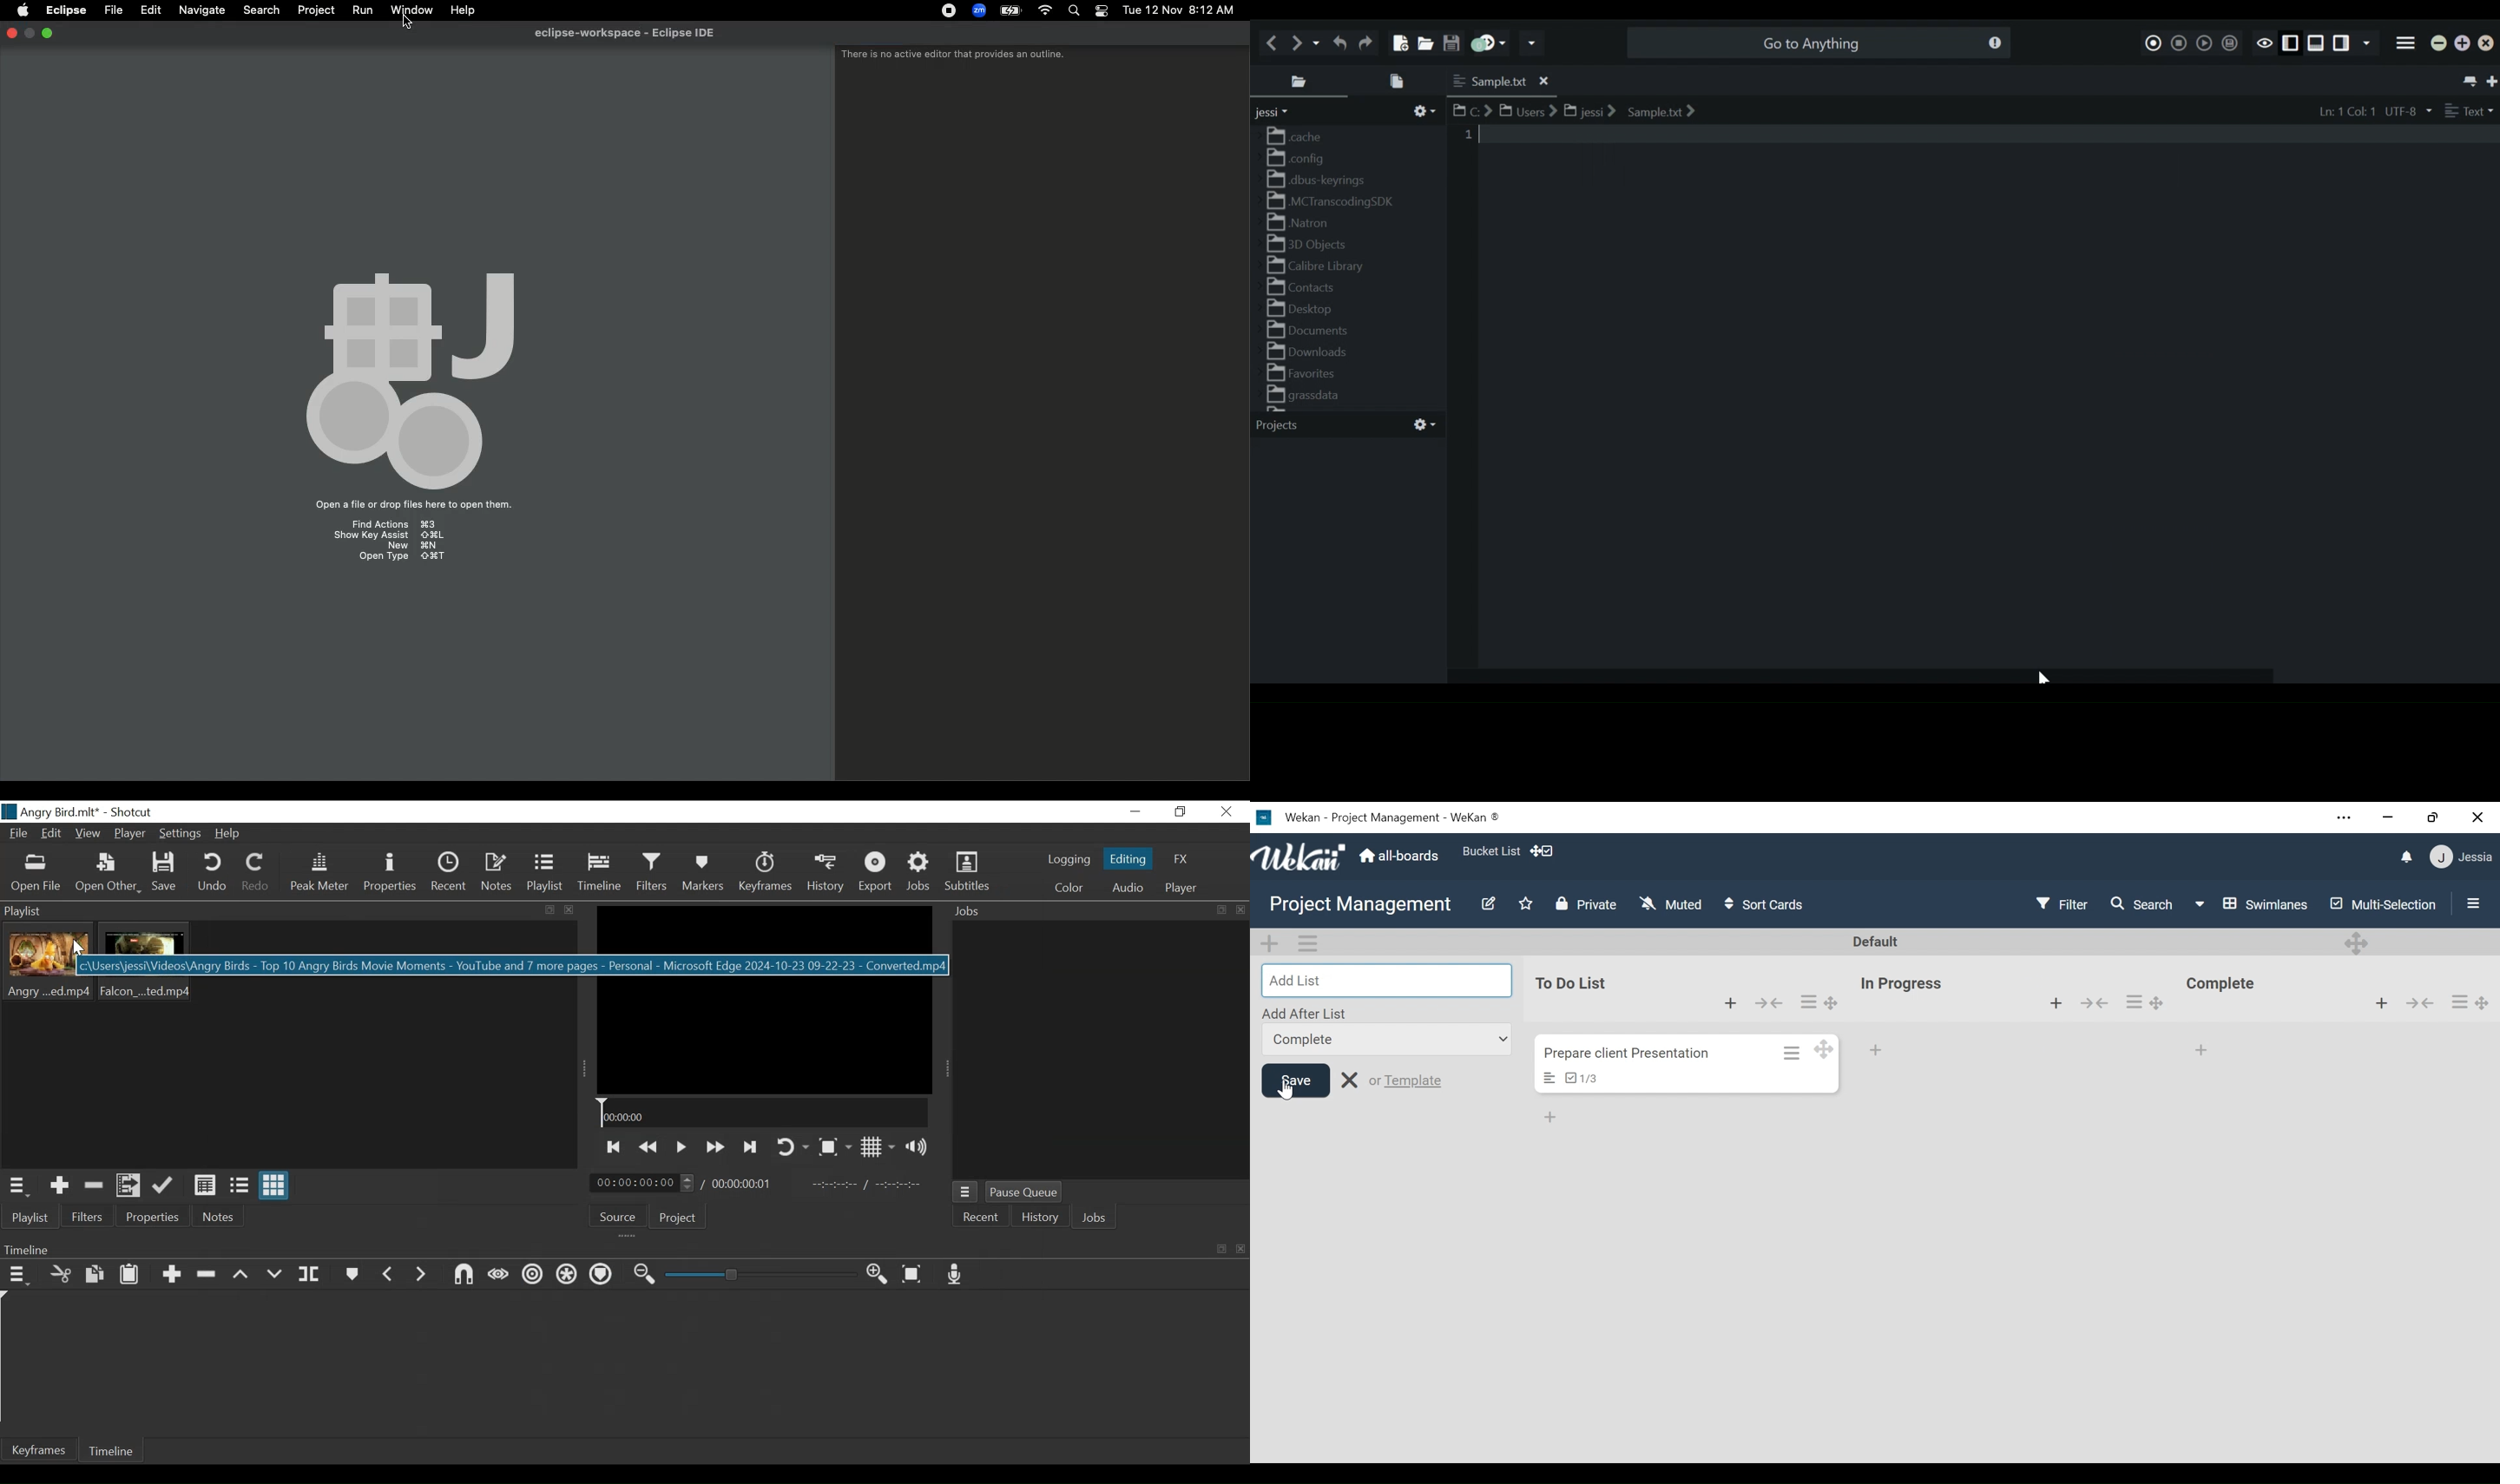 The image size is (2520, 1484). I want to click on Toggle Zoom, so click(835, 1147).